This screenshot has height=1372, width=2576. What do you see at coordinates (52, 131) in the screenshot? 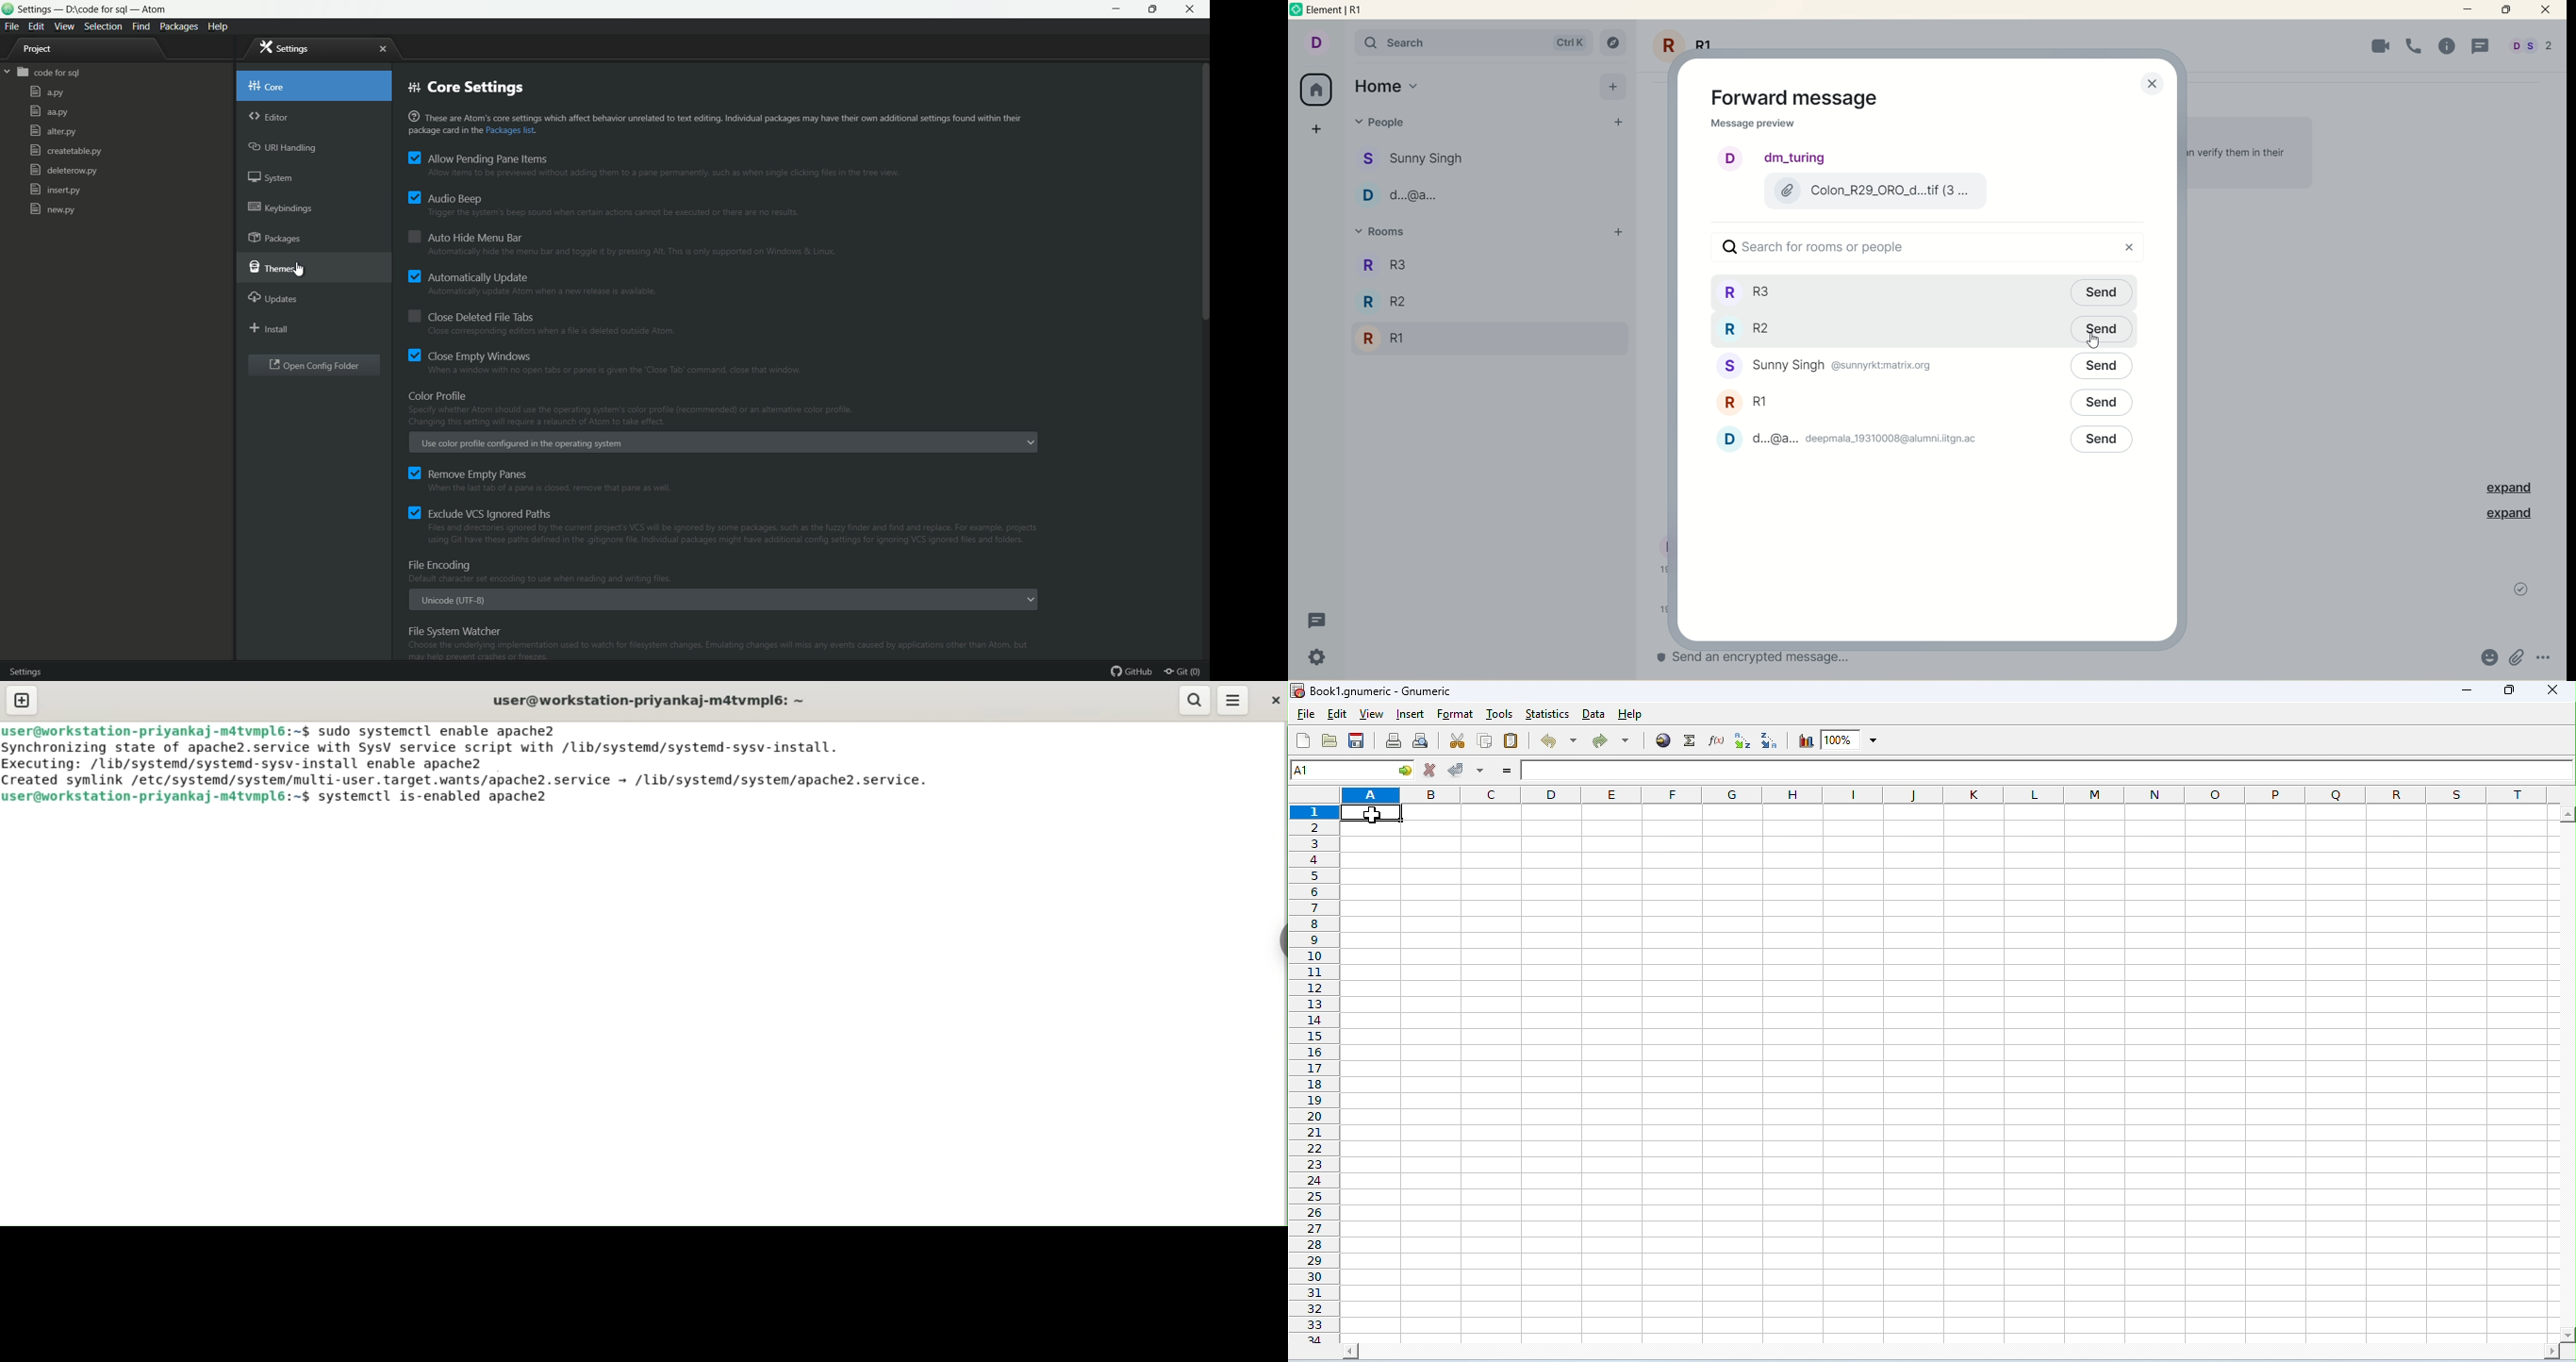
I see `alter.py file` at bounding box center [52, 131].